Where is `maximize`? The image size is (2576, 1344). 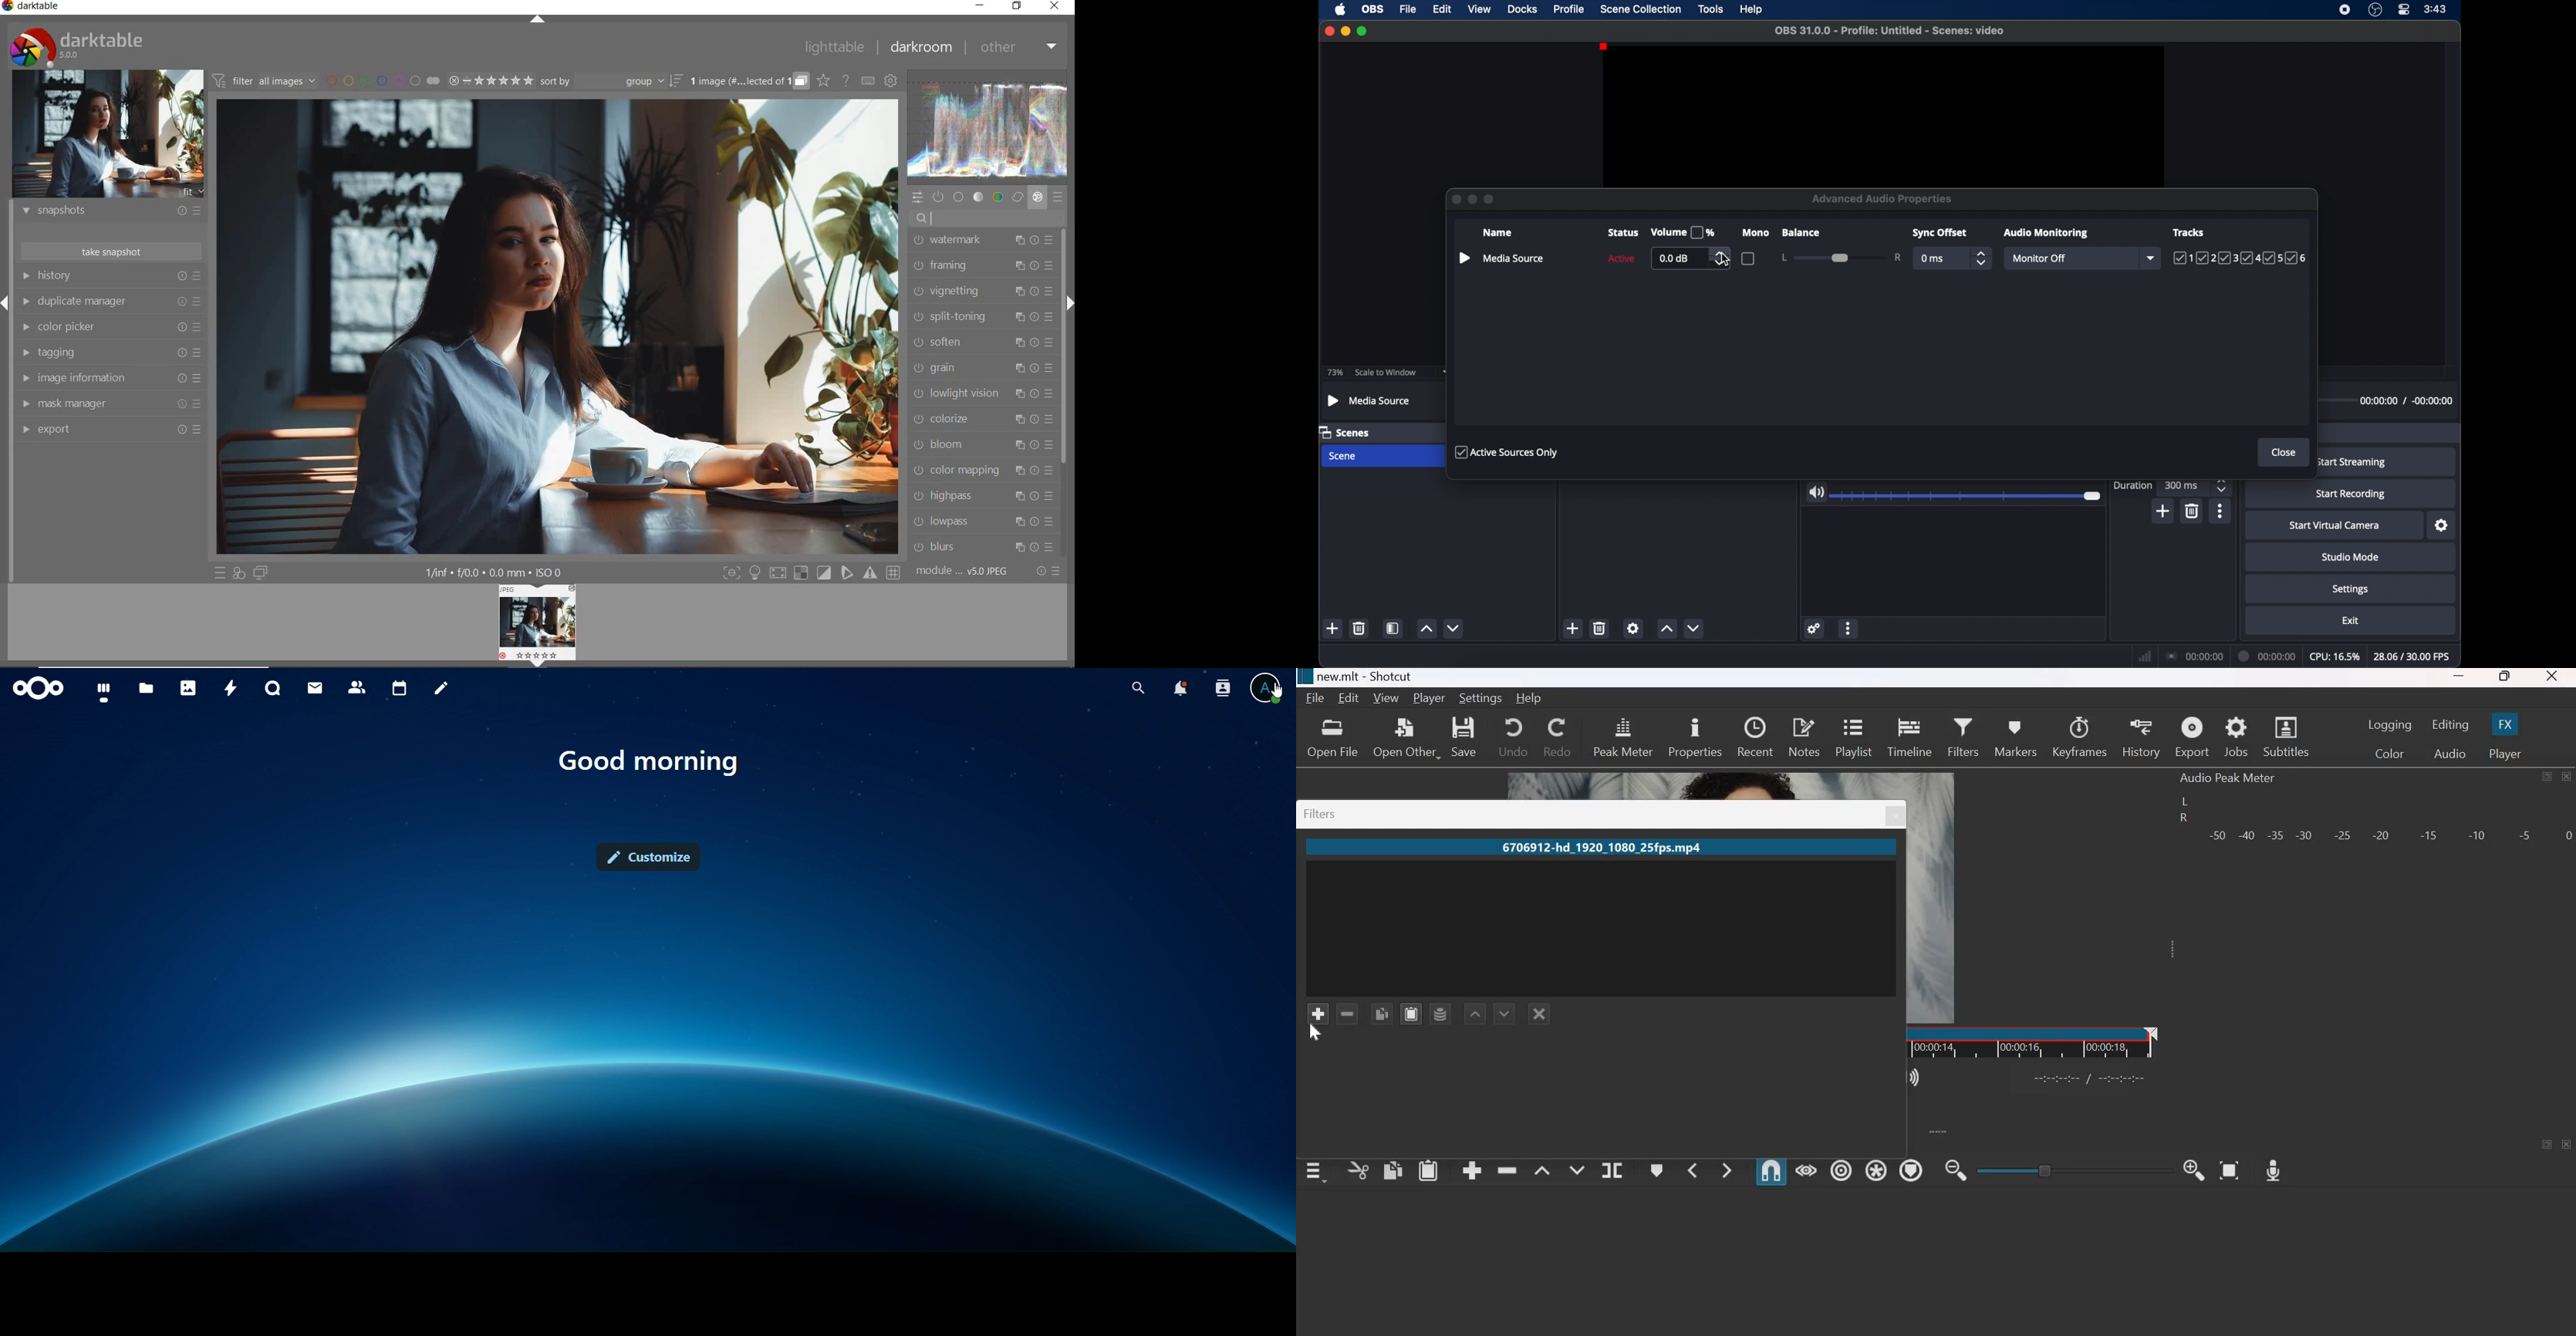
maximize is located at coordinates (1364, 31).